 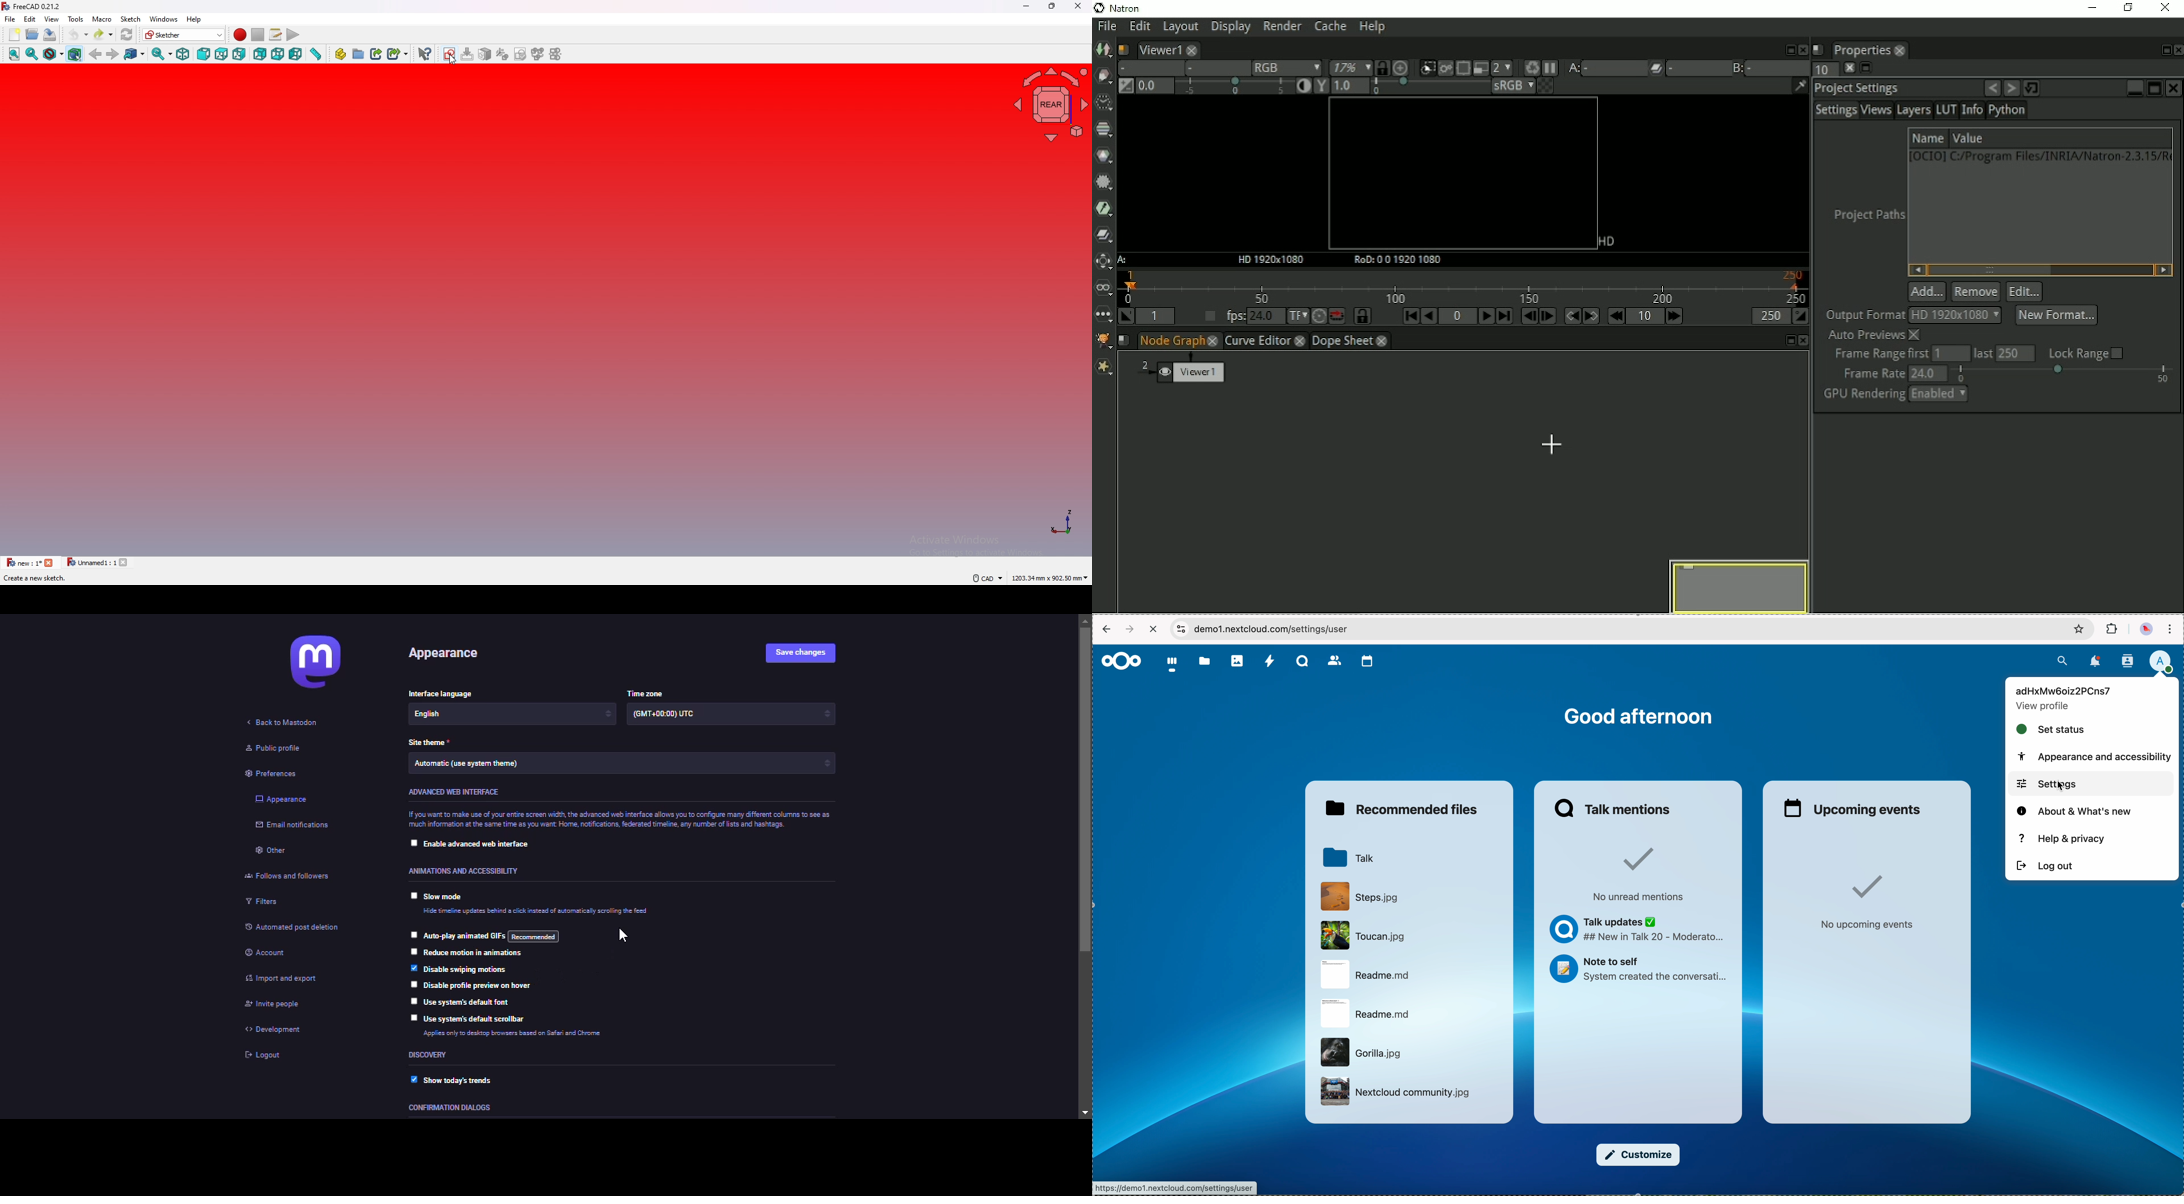 I want to click on info, so click(x=541, y=912).